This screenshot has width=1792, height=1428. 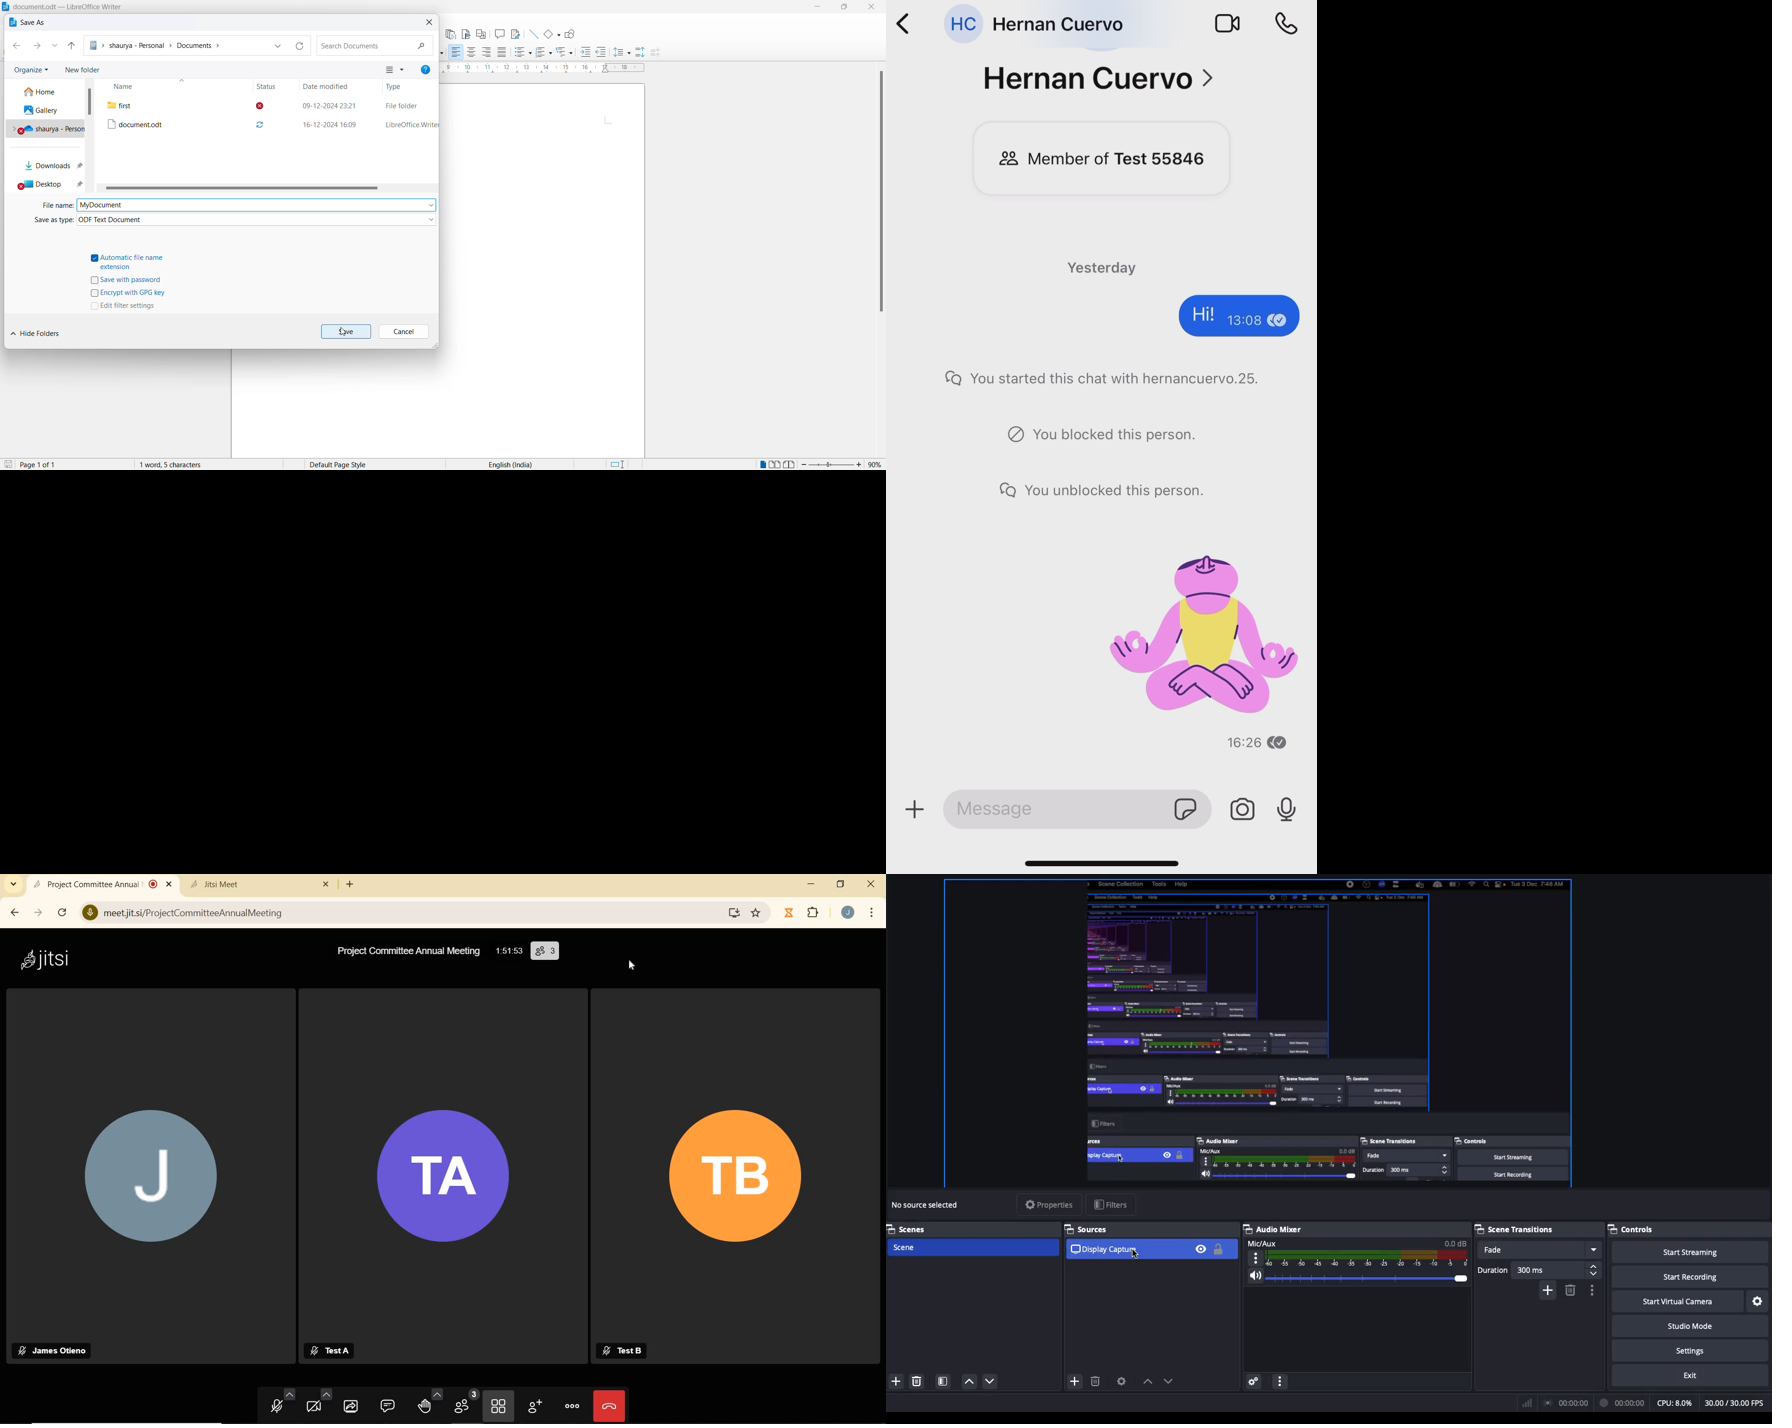 I want to click on Organise, so click(x=30, y=71).